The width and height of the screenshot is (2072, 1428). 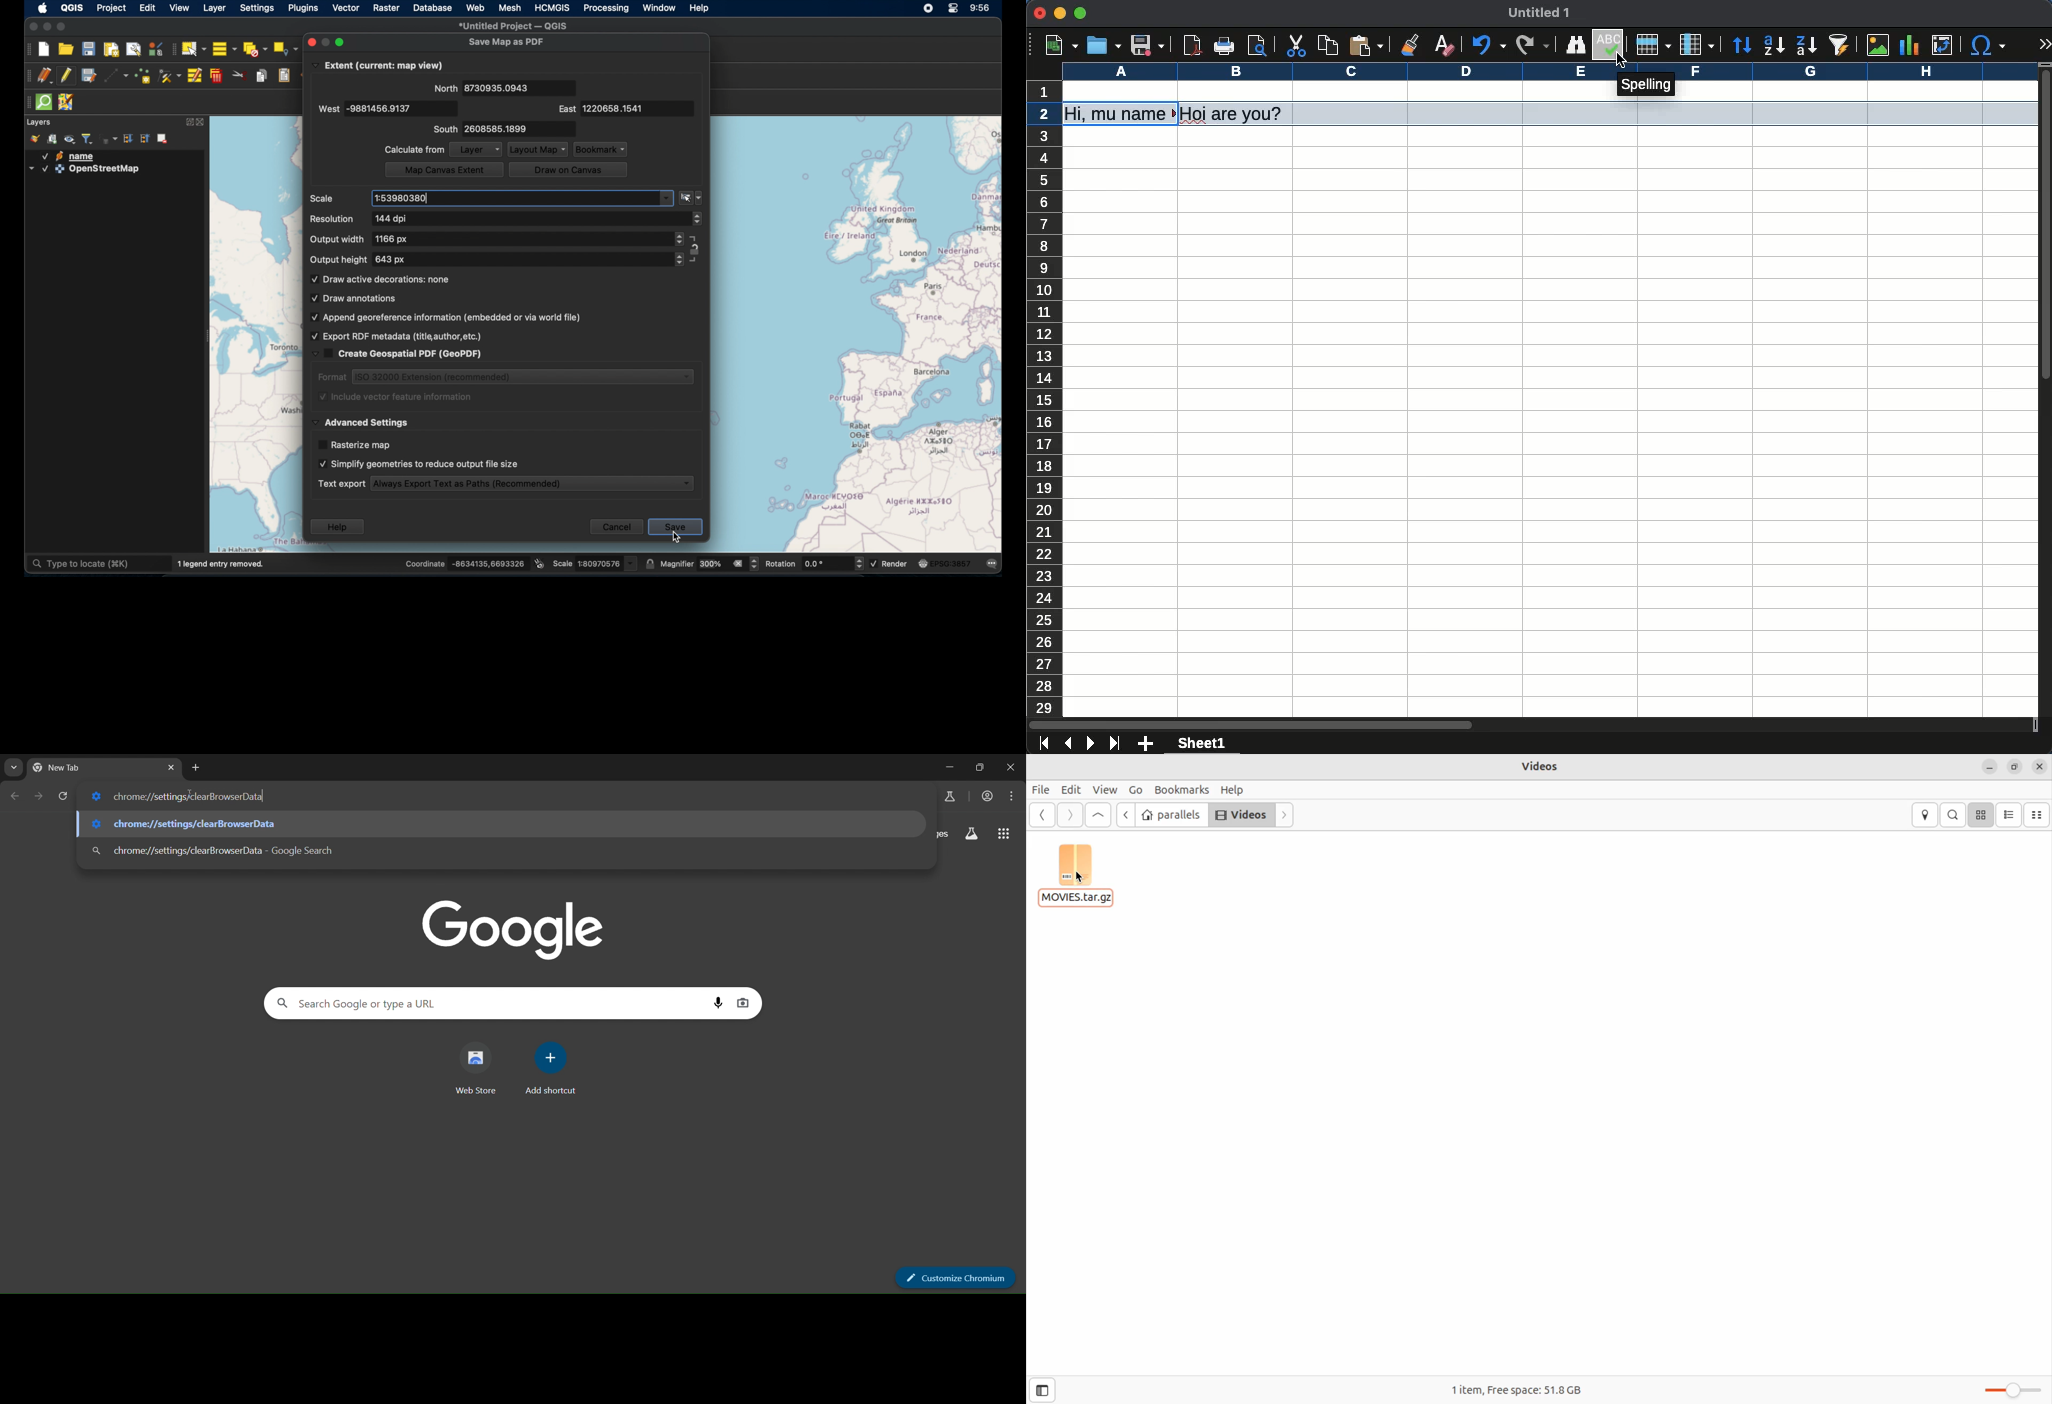 I want to click on clear formatting, so click(x=1447, y=43).